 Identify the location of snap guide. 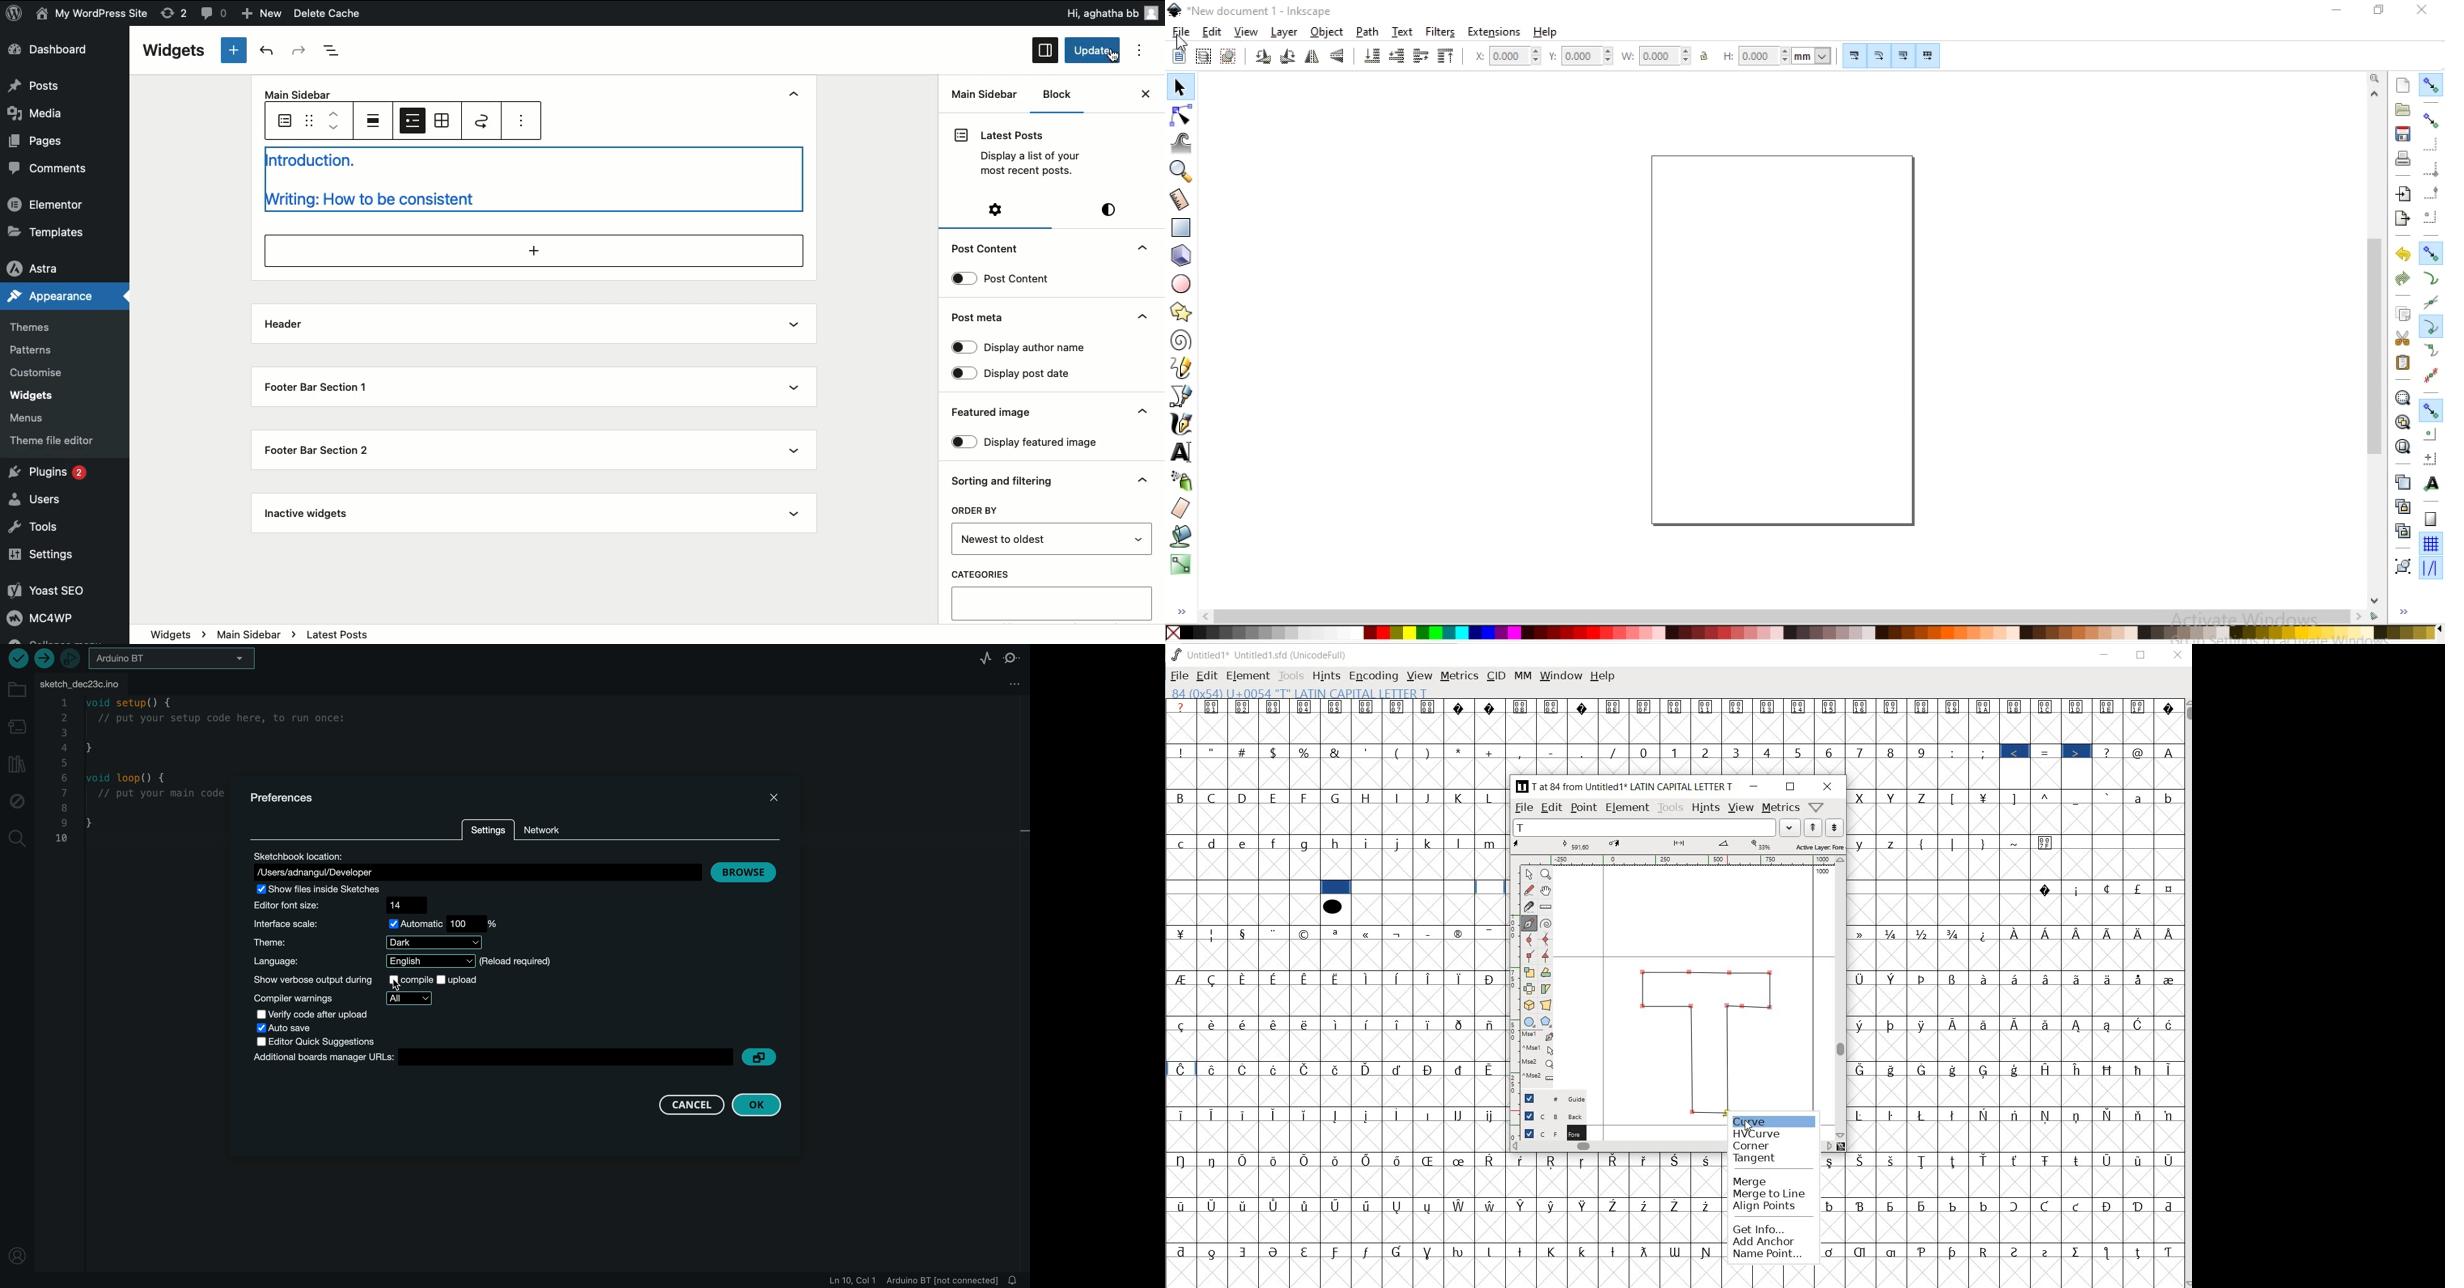
(2431, 569).